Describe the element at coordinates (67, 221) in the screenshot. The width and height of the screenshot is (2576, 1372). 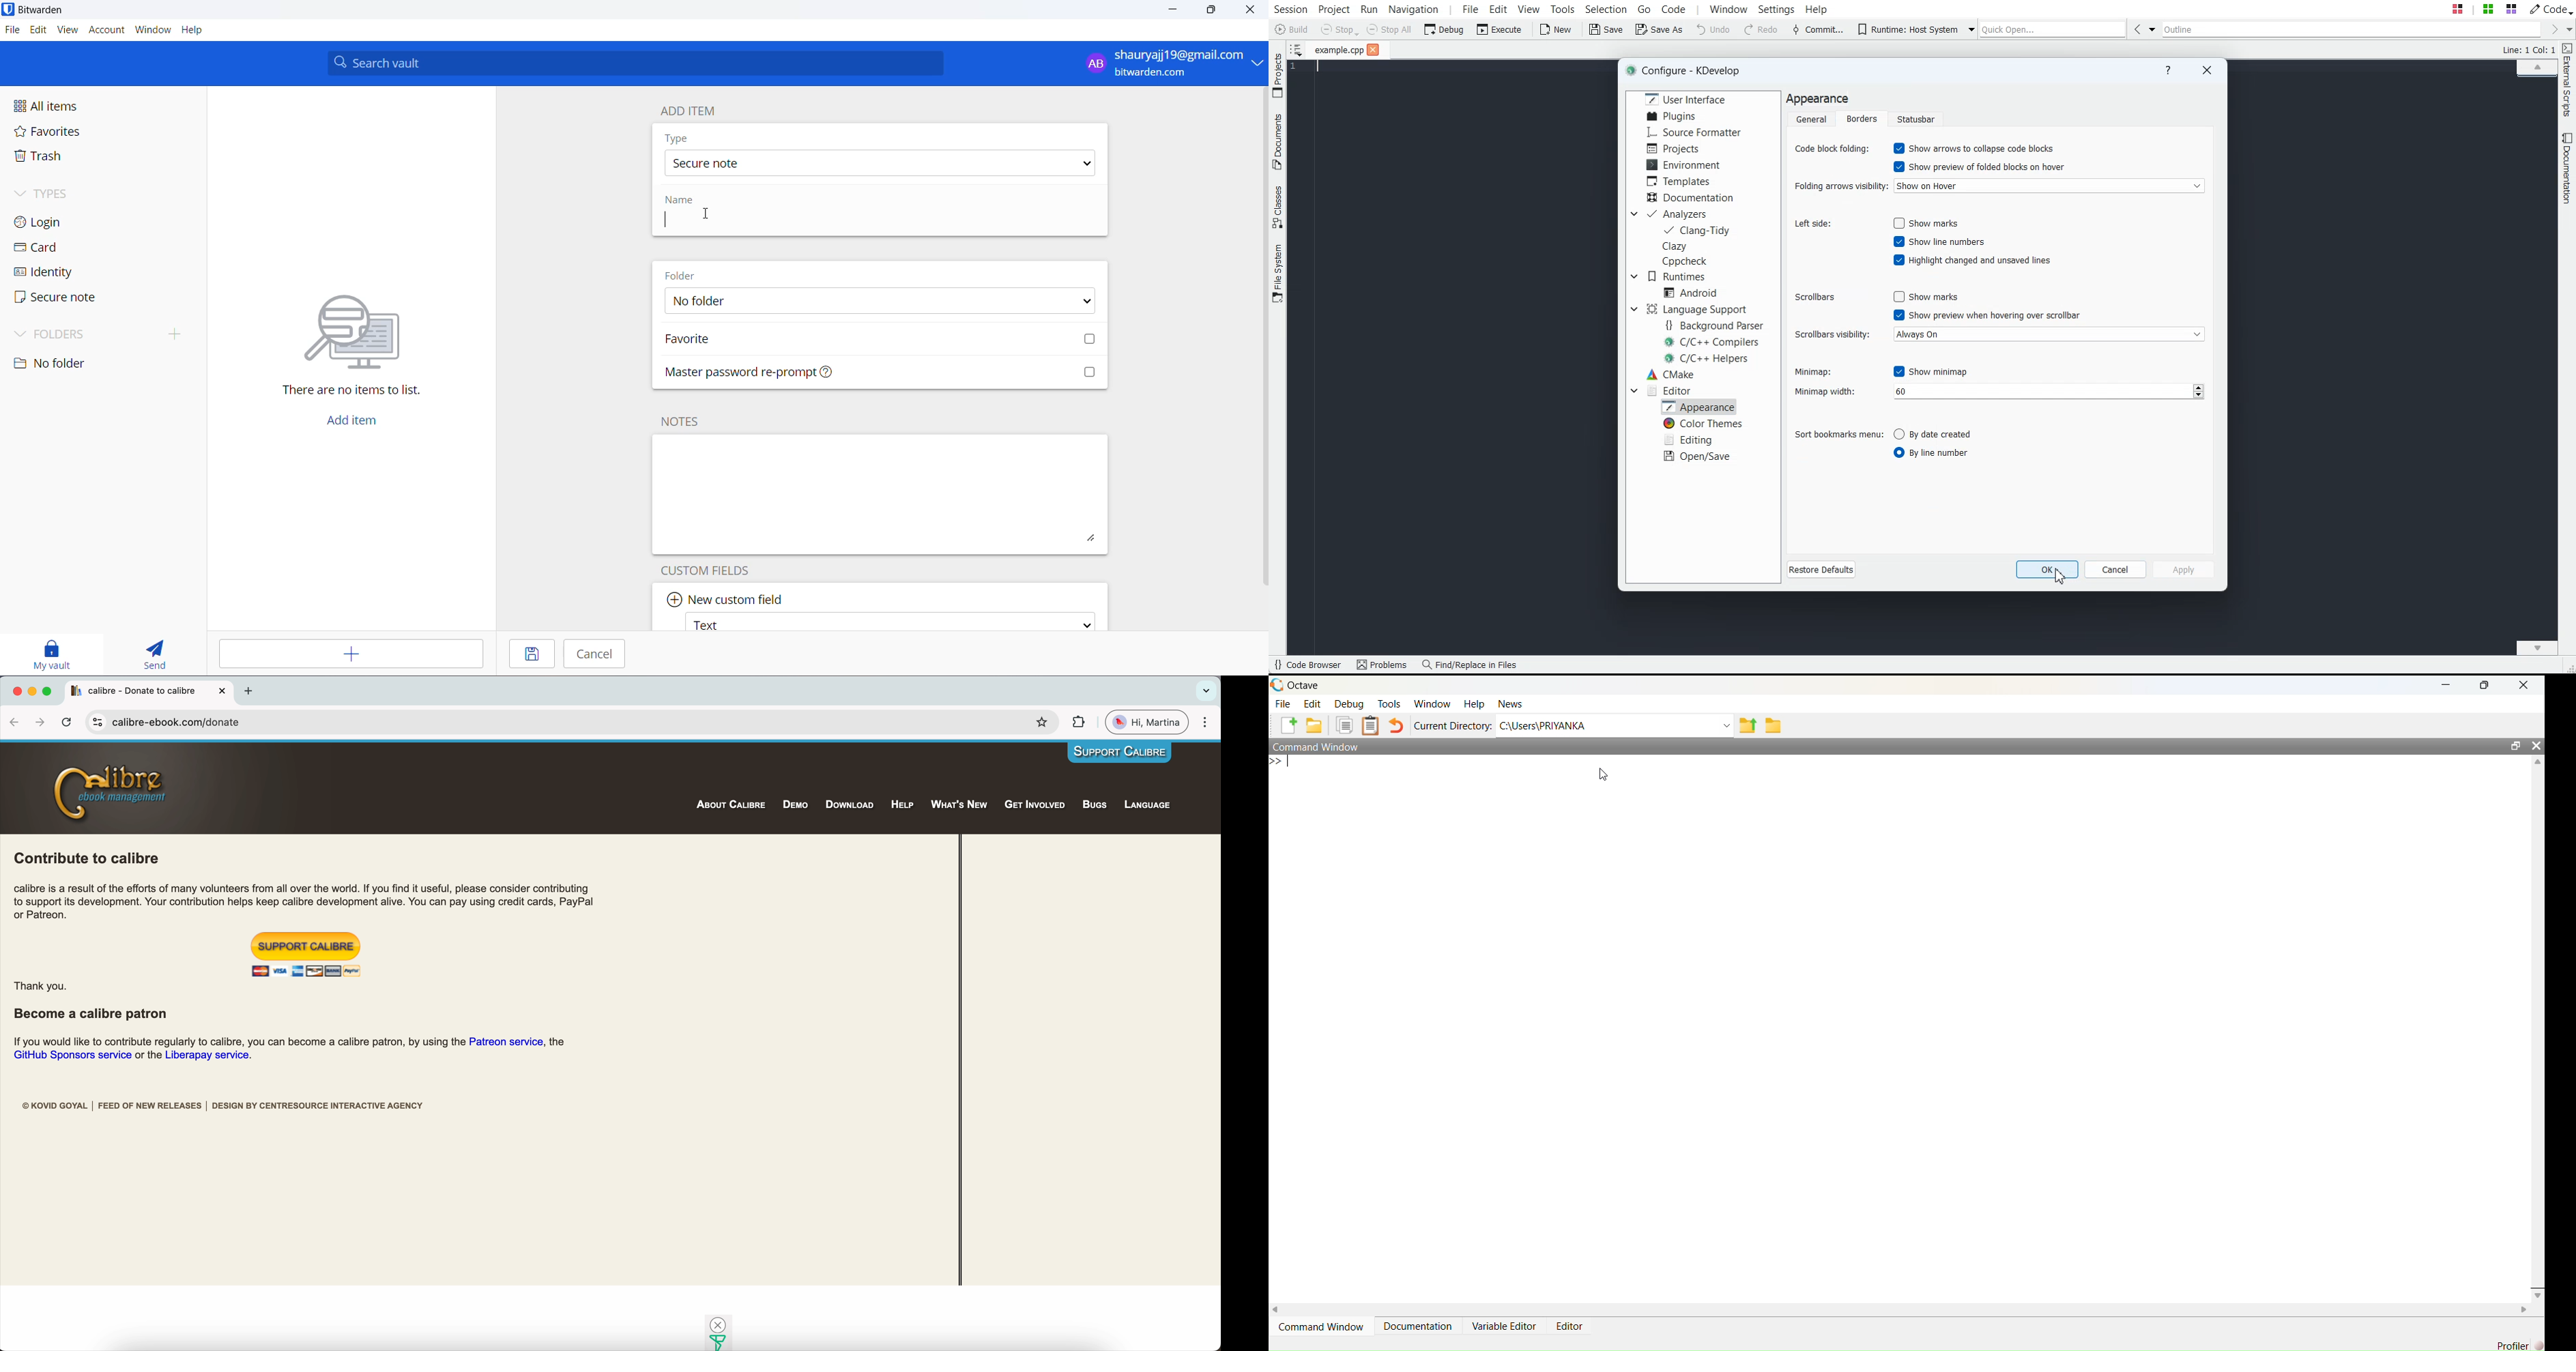
I see `login` at that location.